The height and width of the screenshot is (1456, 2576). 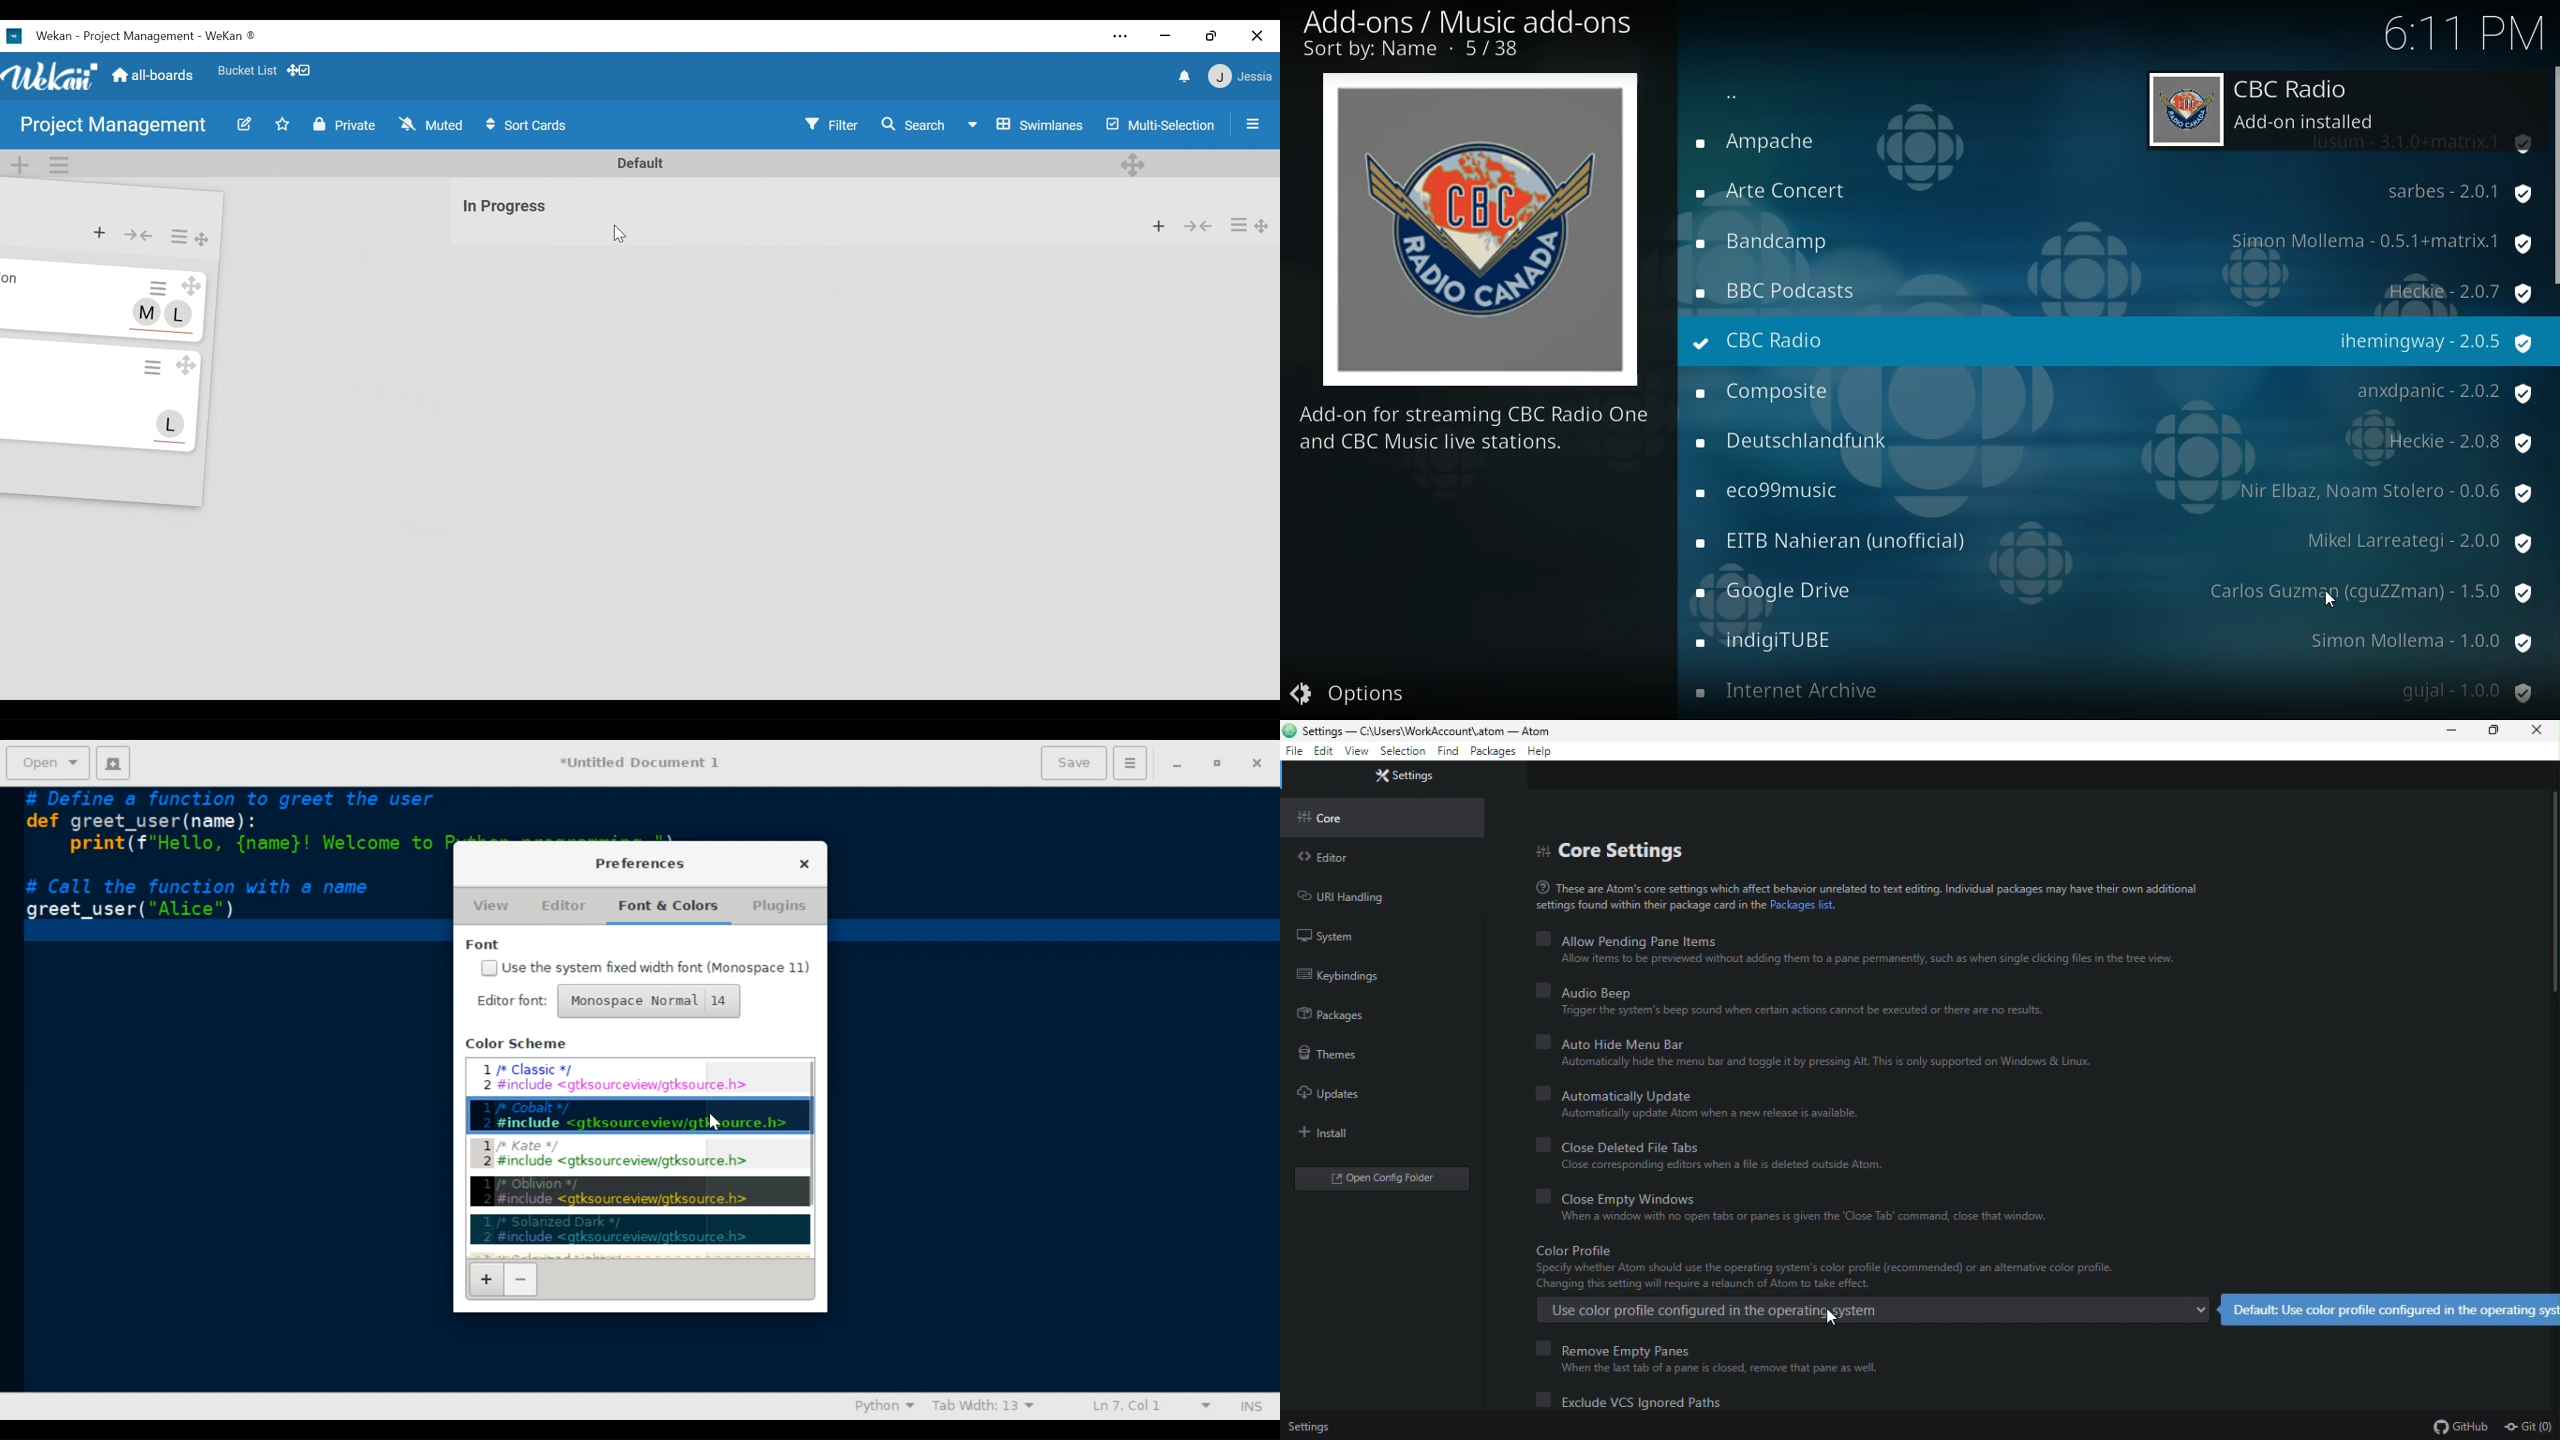 I want to click on Monospace Normal 14, so click(x=647, y=1001).